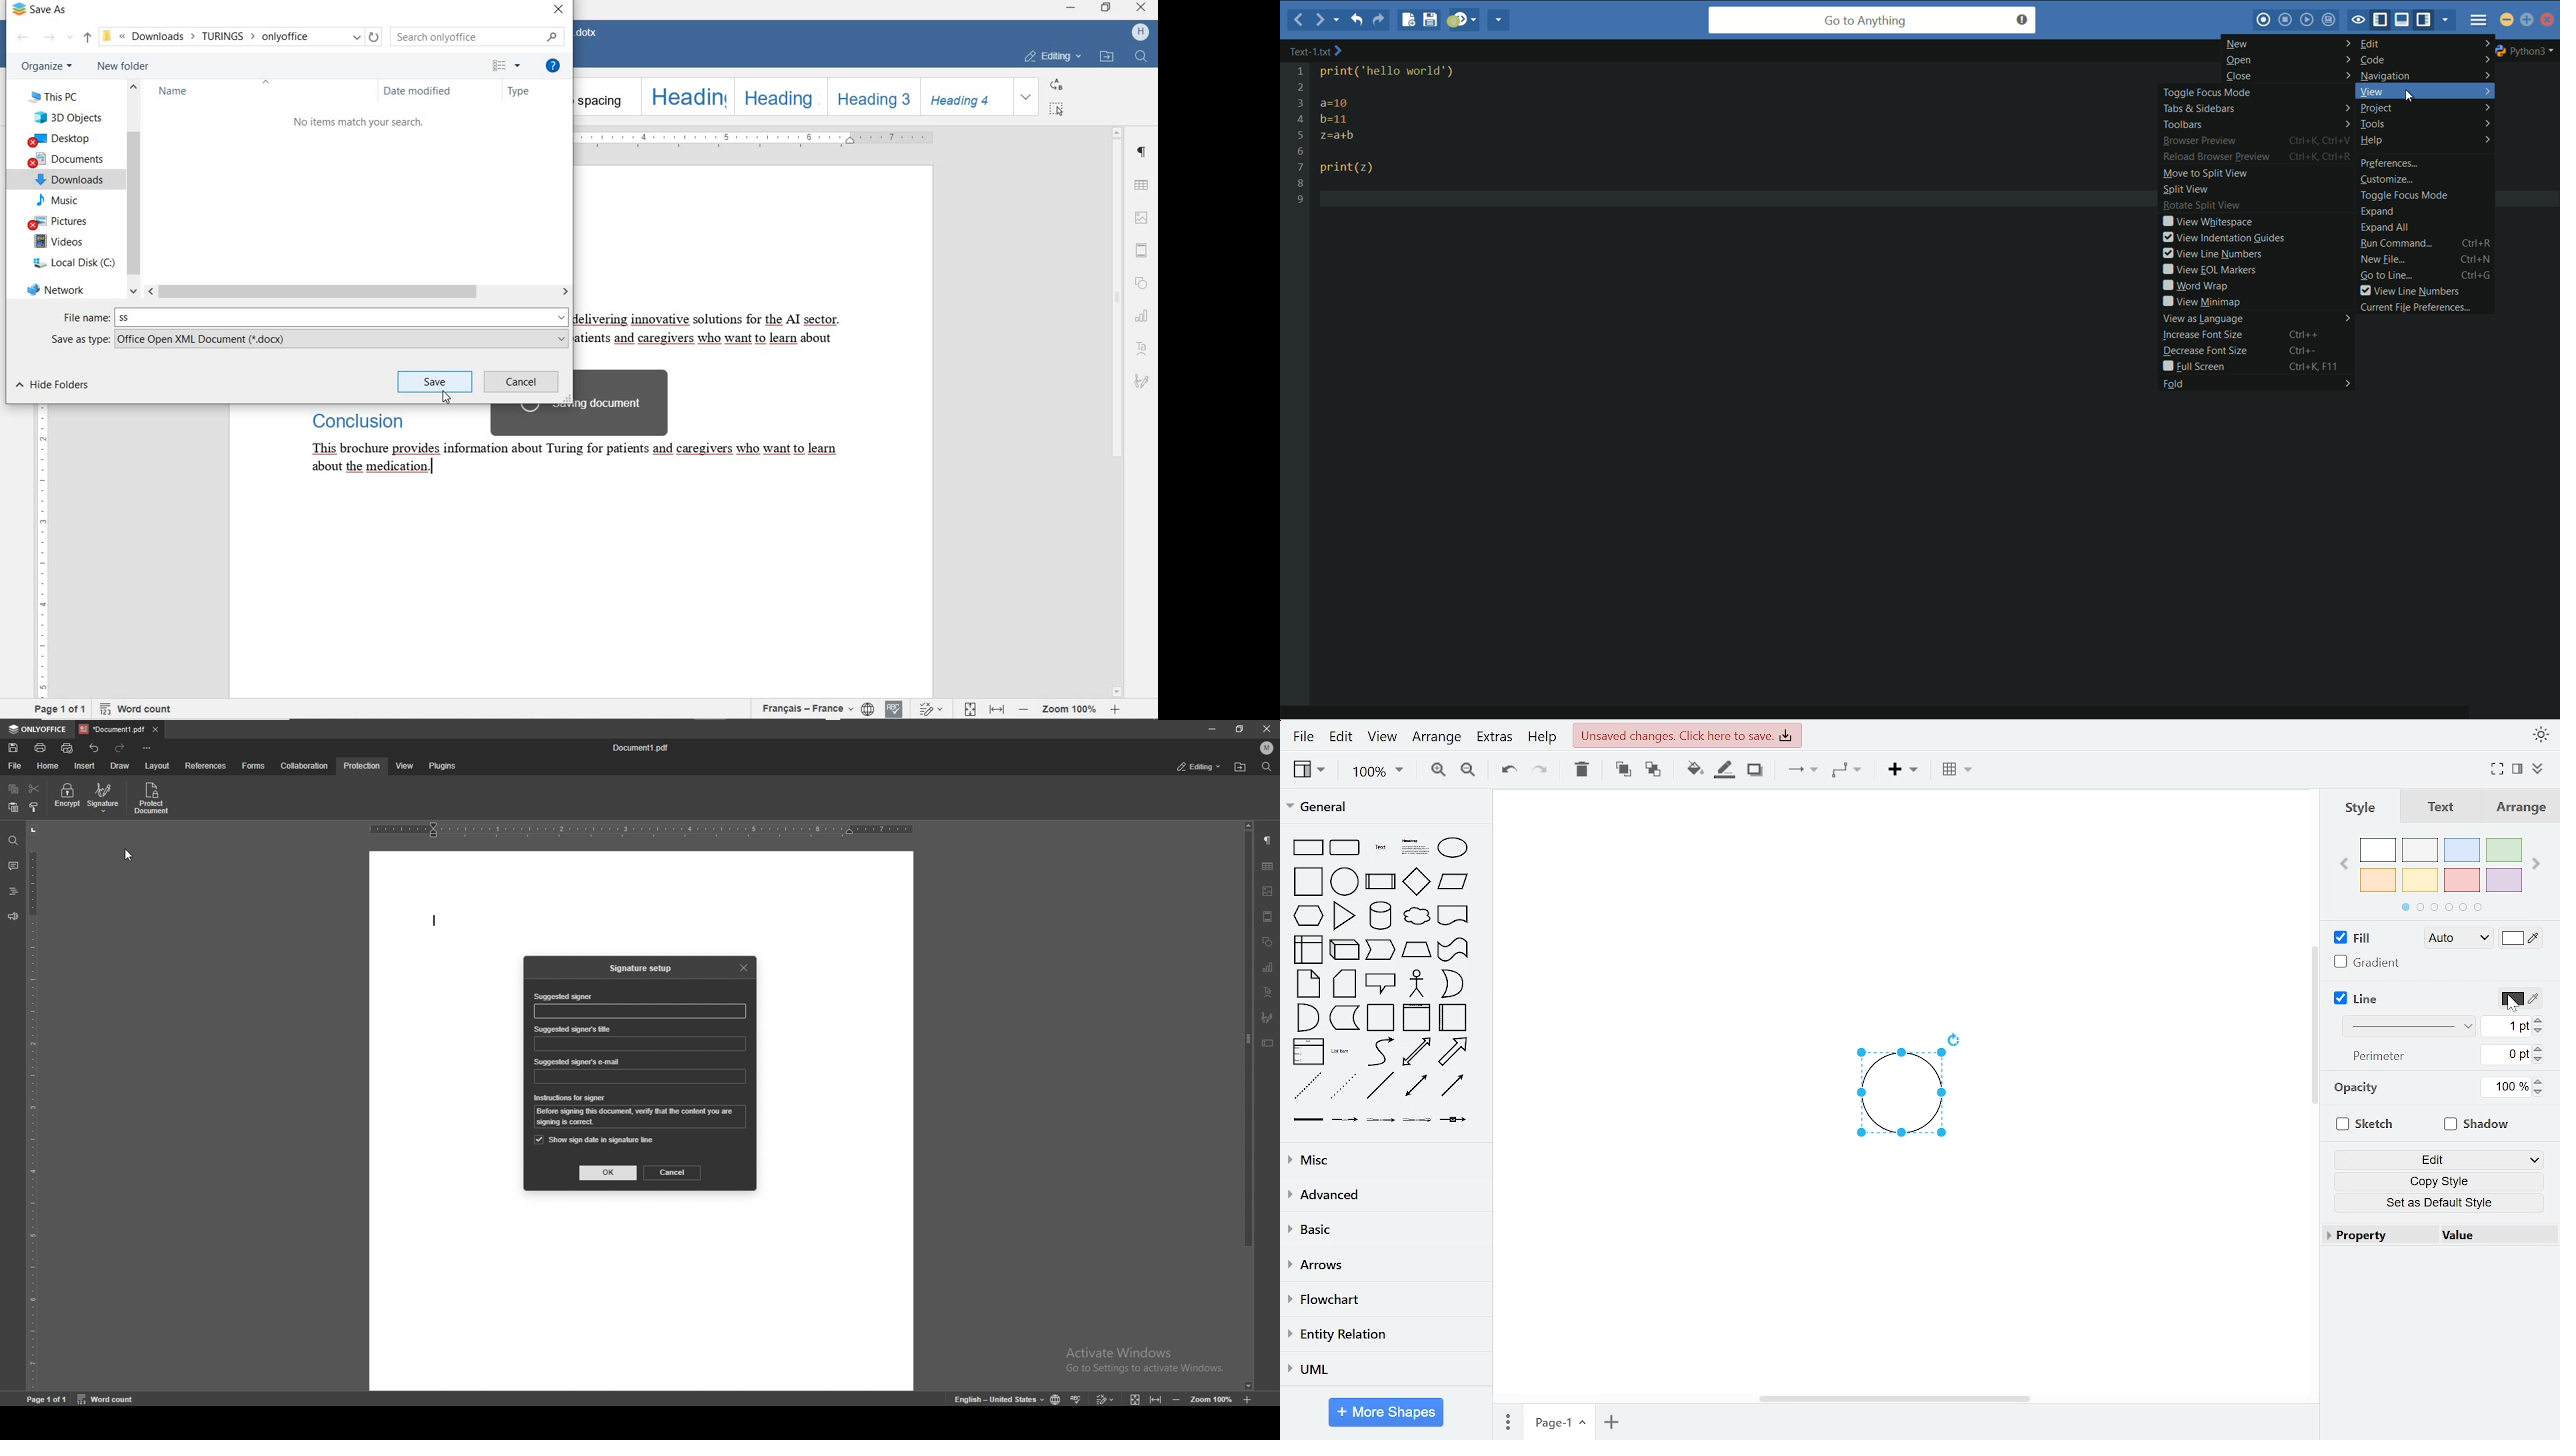 The image size is (2576, 1456). I want to click on MUSIC, so click(66, 200).